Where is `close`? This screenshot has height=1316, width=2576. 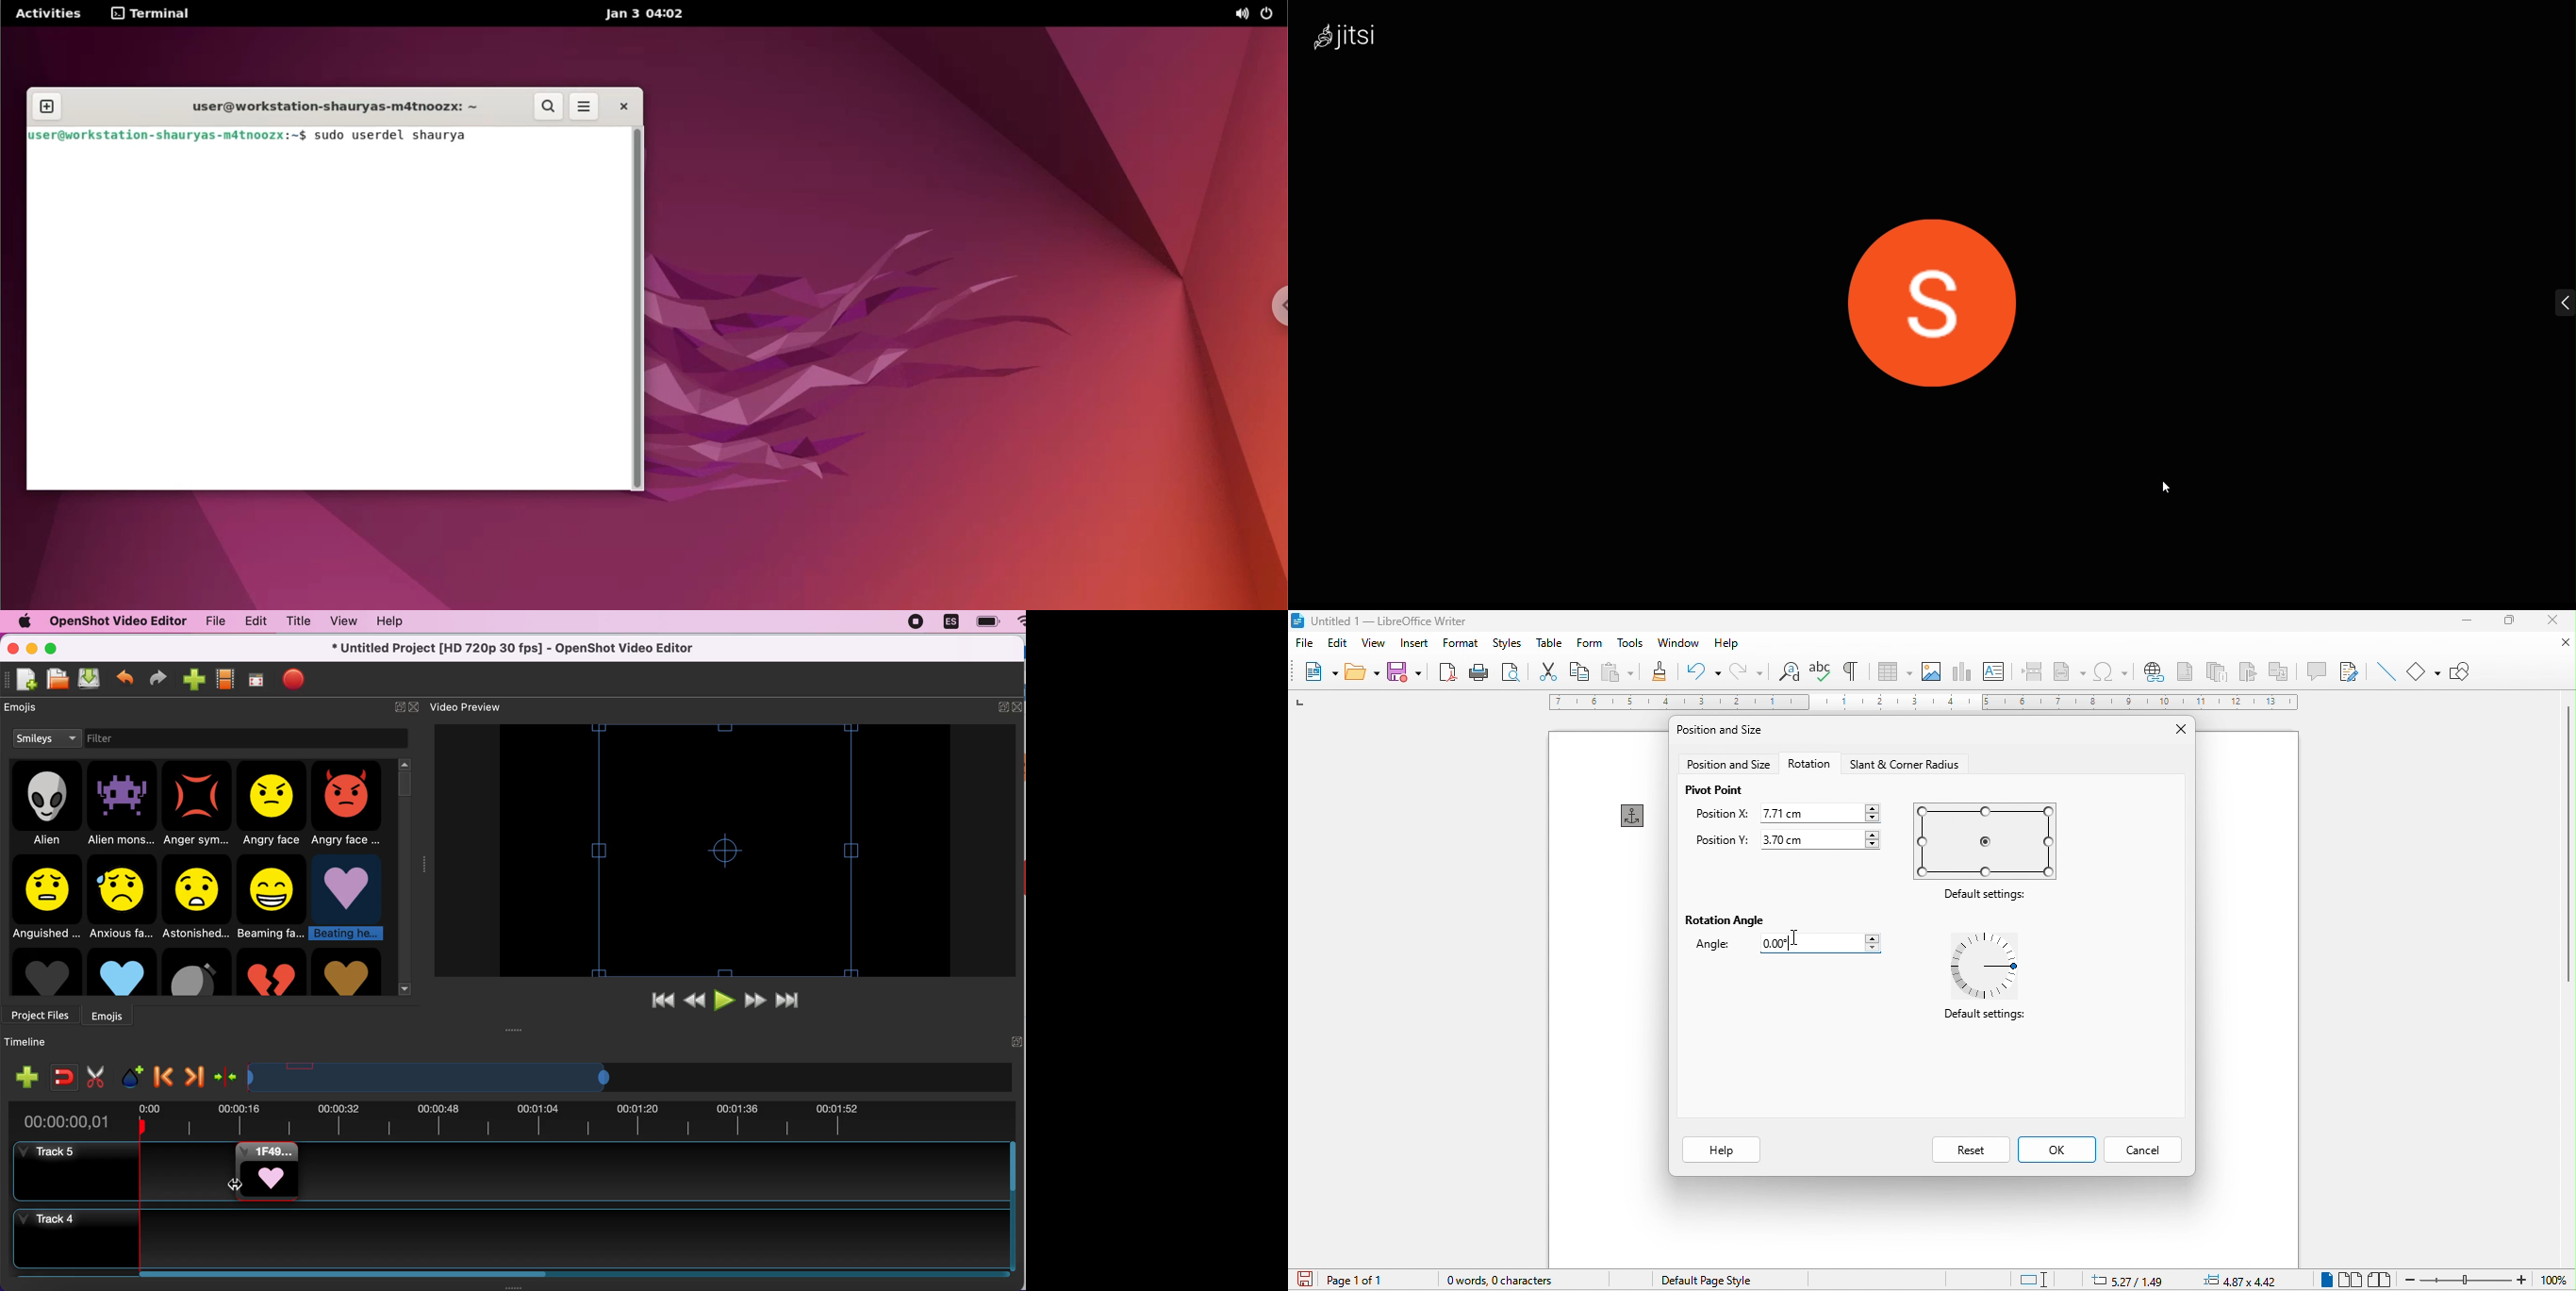 close is located at coordinates (2171, 728).